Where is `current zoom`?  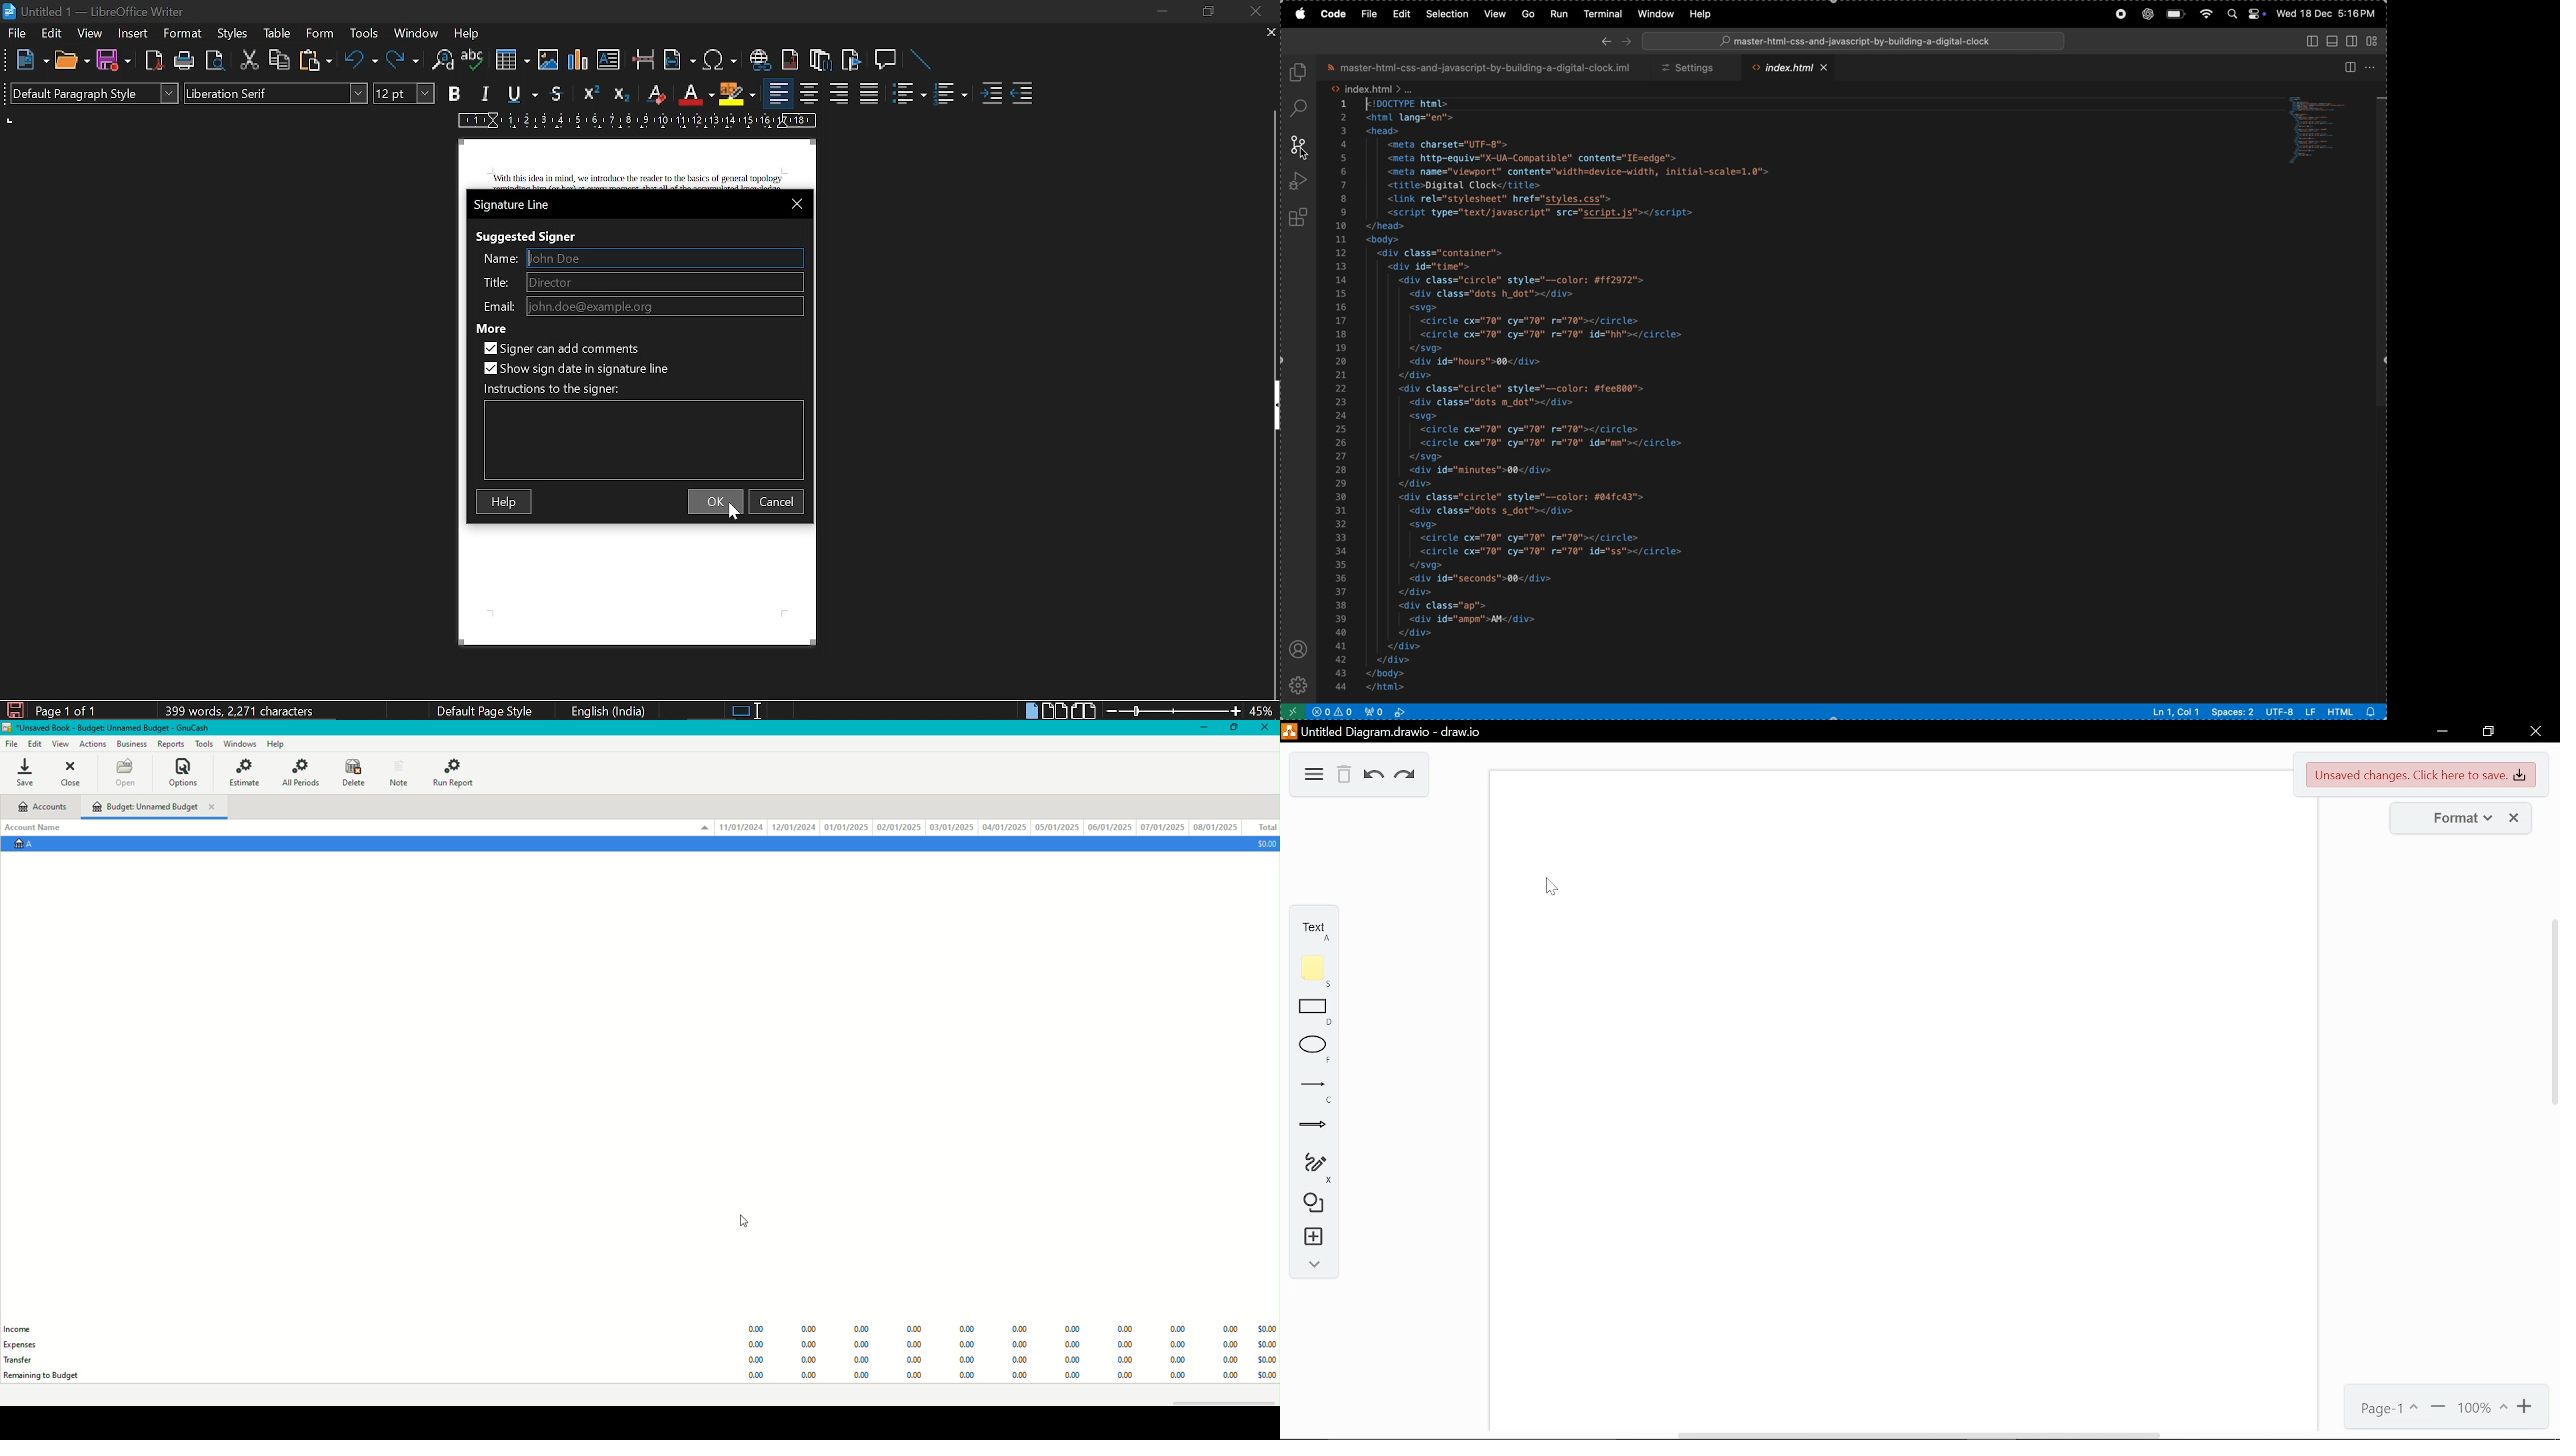 current zoom is located at coordinates (2482, 1409).